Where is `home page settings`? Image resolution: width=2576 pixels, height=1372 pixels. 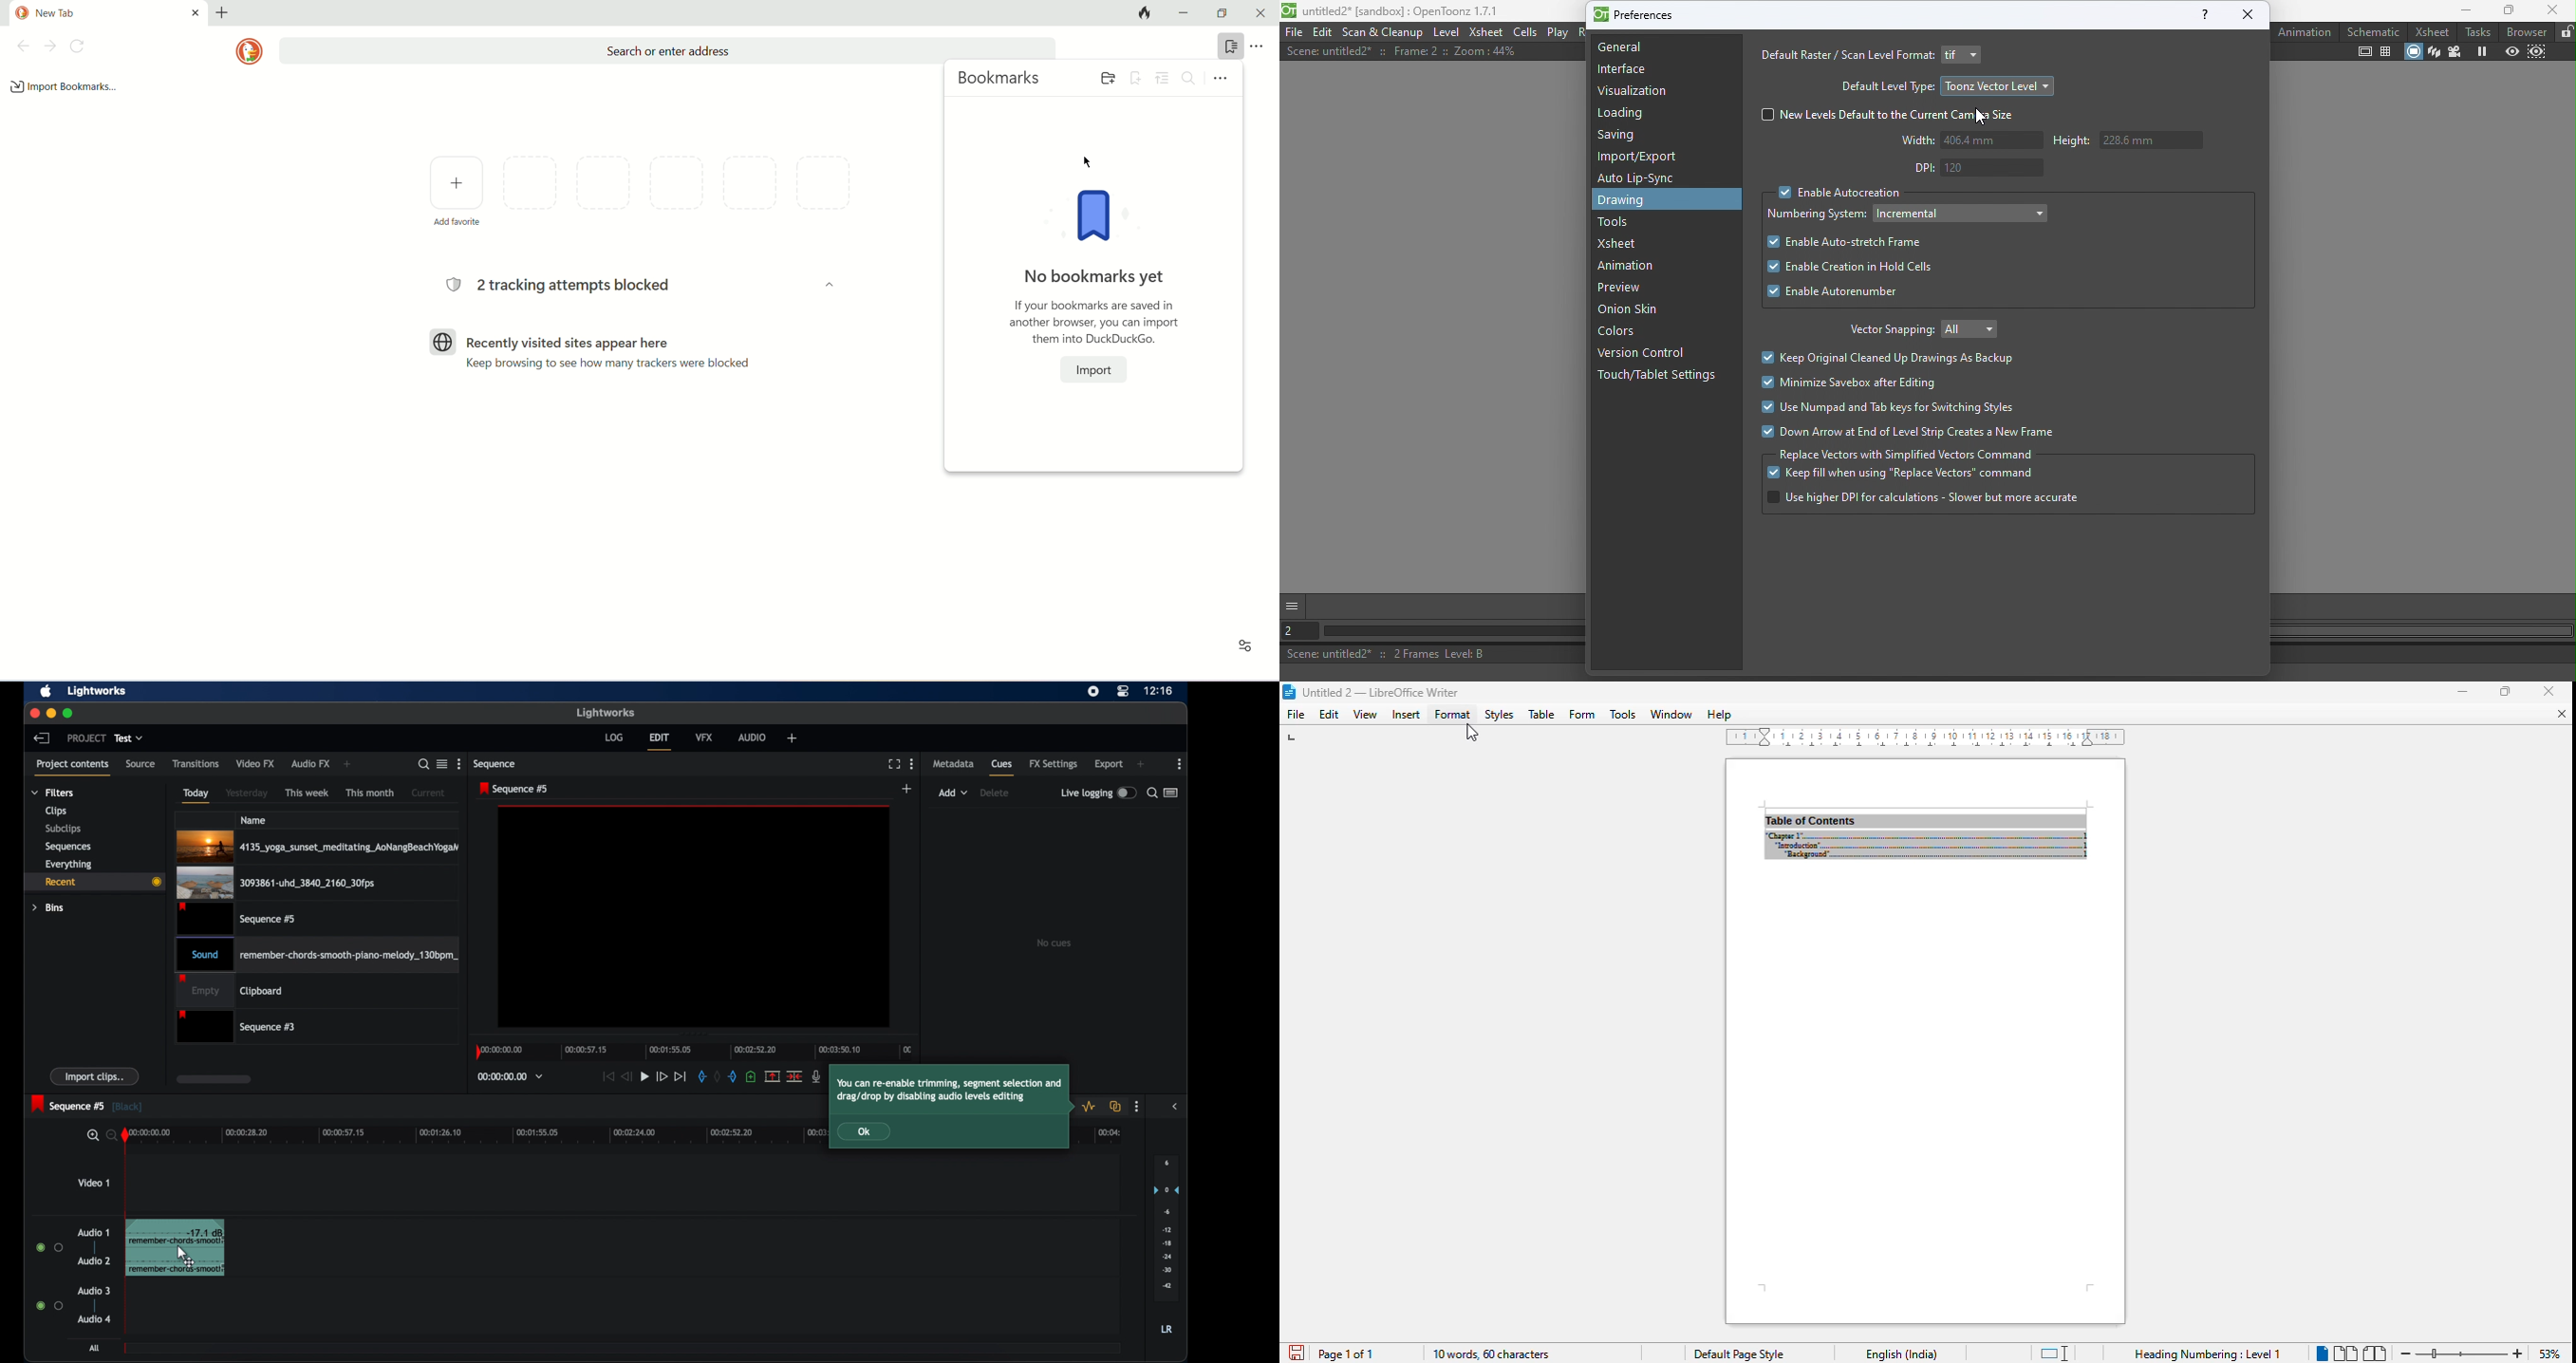 home page settings is located at coordinates (1243, 651).